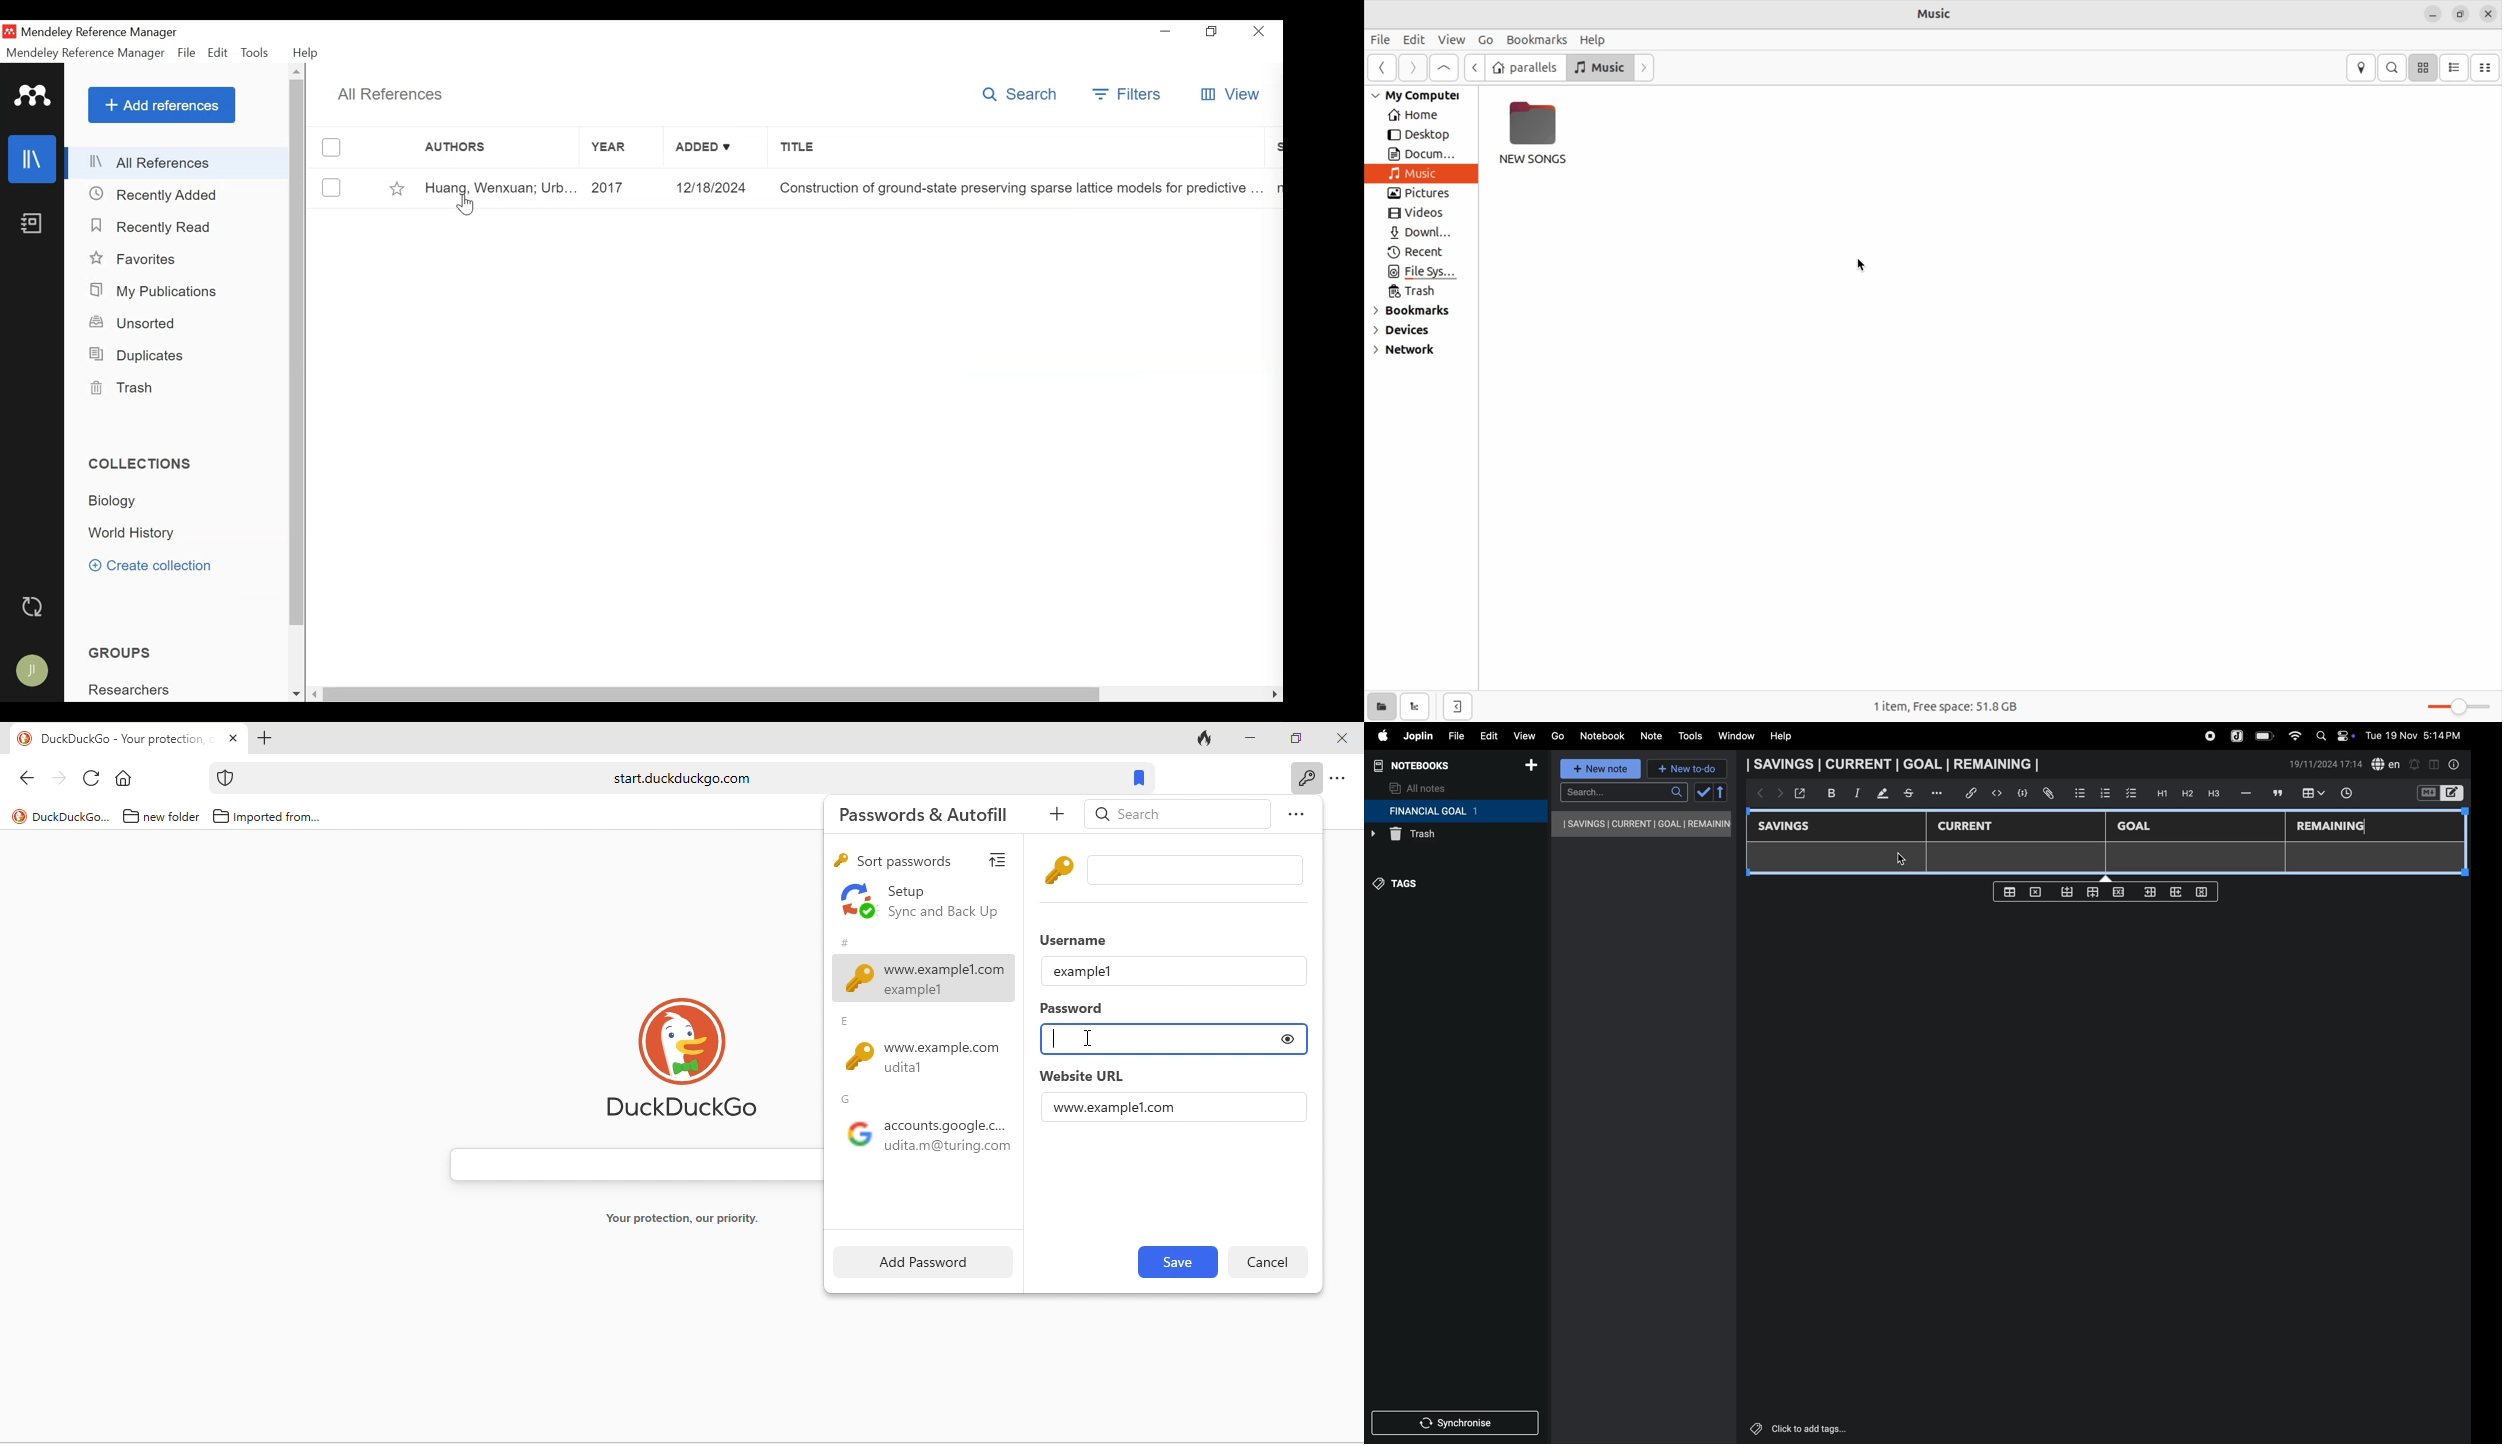  Describe the element at coordinates (849, 1022) in the screenshot. I see `e` at that location.